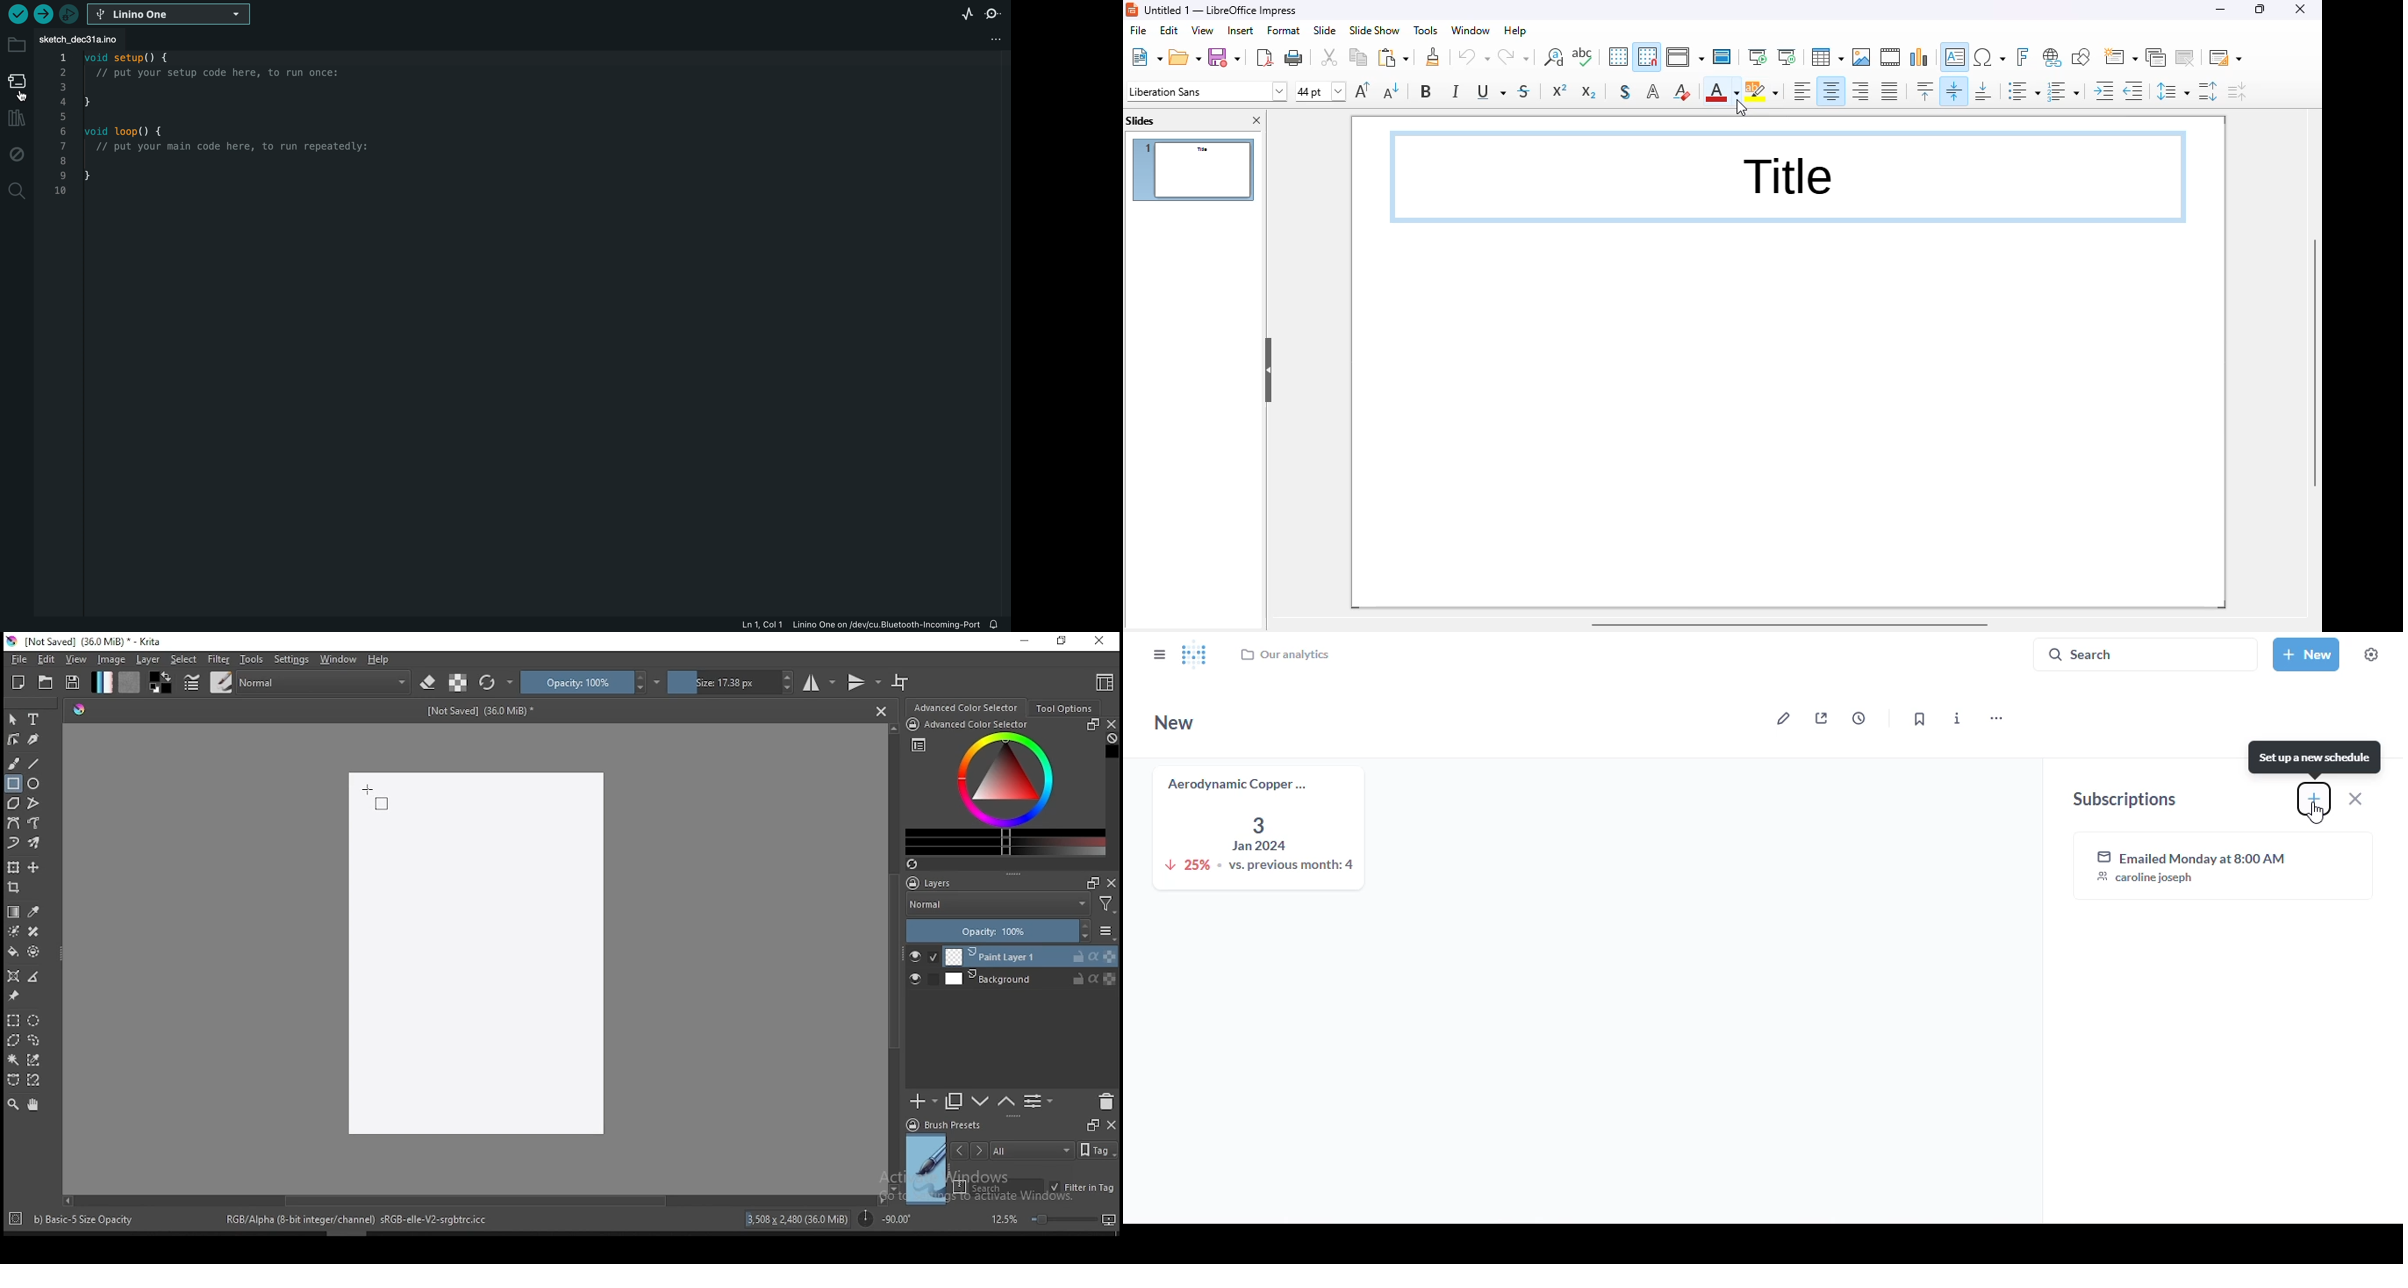 This screenshot has height=1288, width=2408. What do you see at coordinates (1031, 979) in the screenshot?
I see `layer` at bounding box center [1031, 979].